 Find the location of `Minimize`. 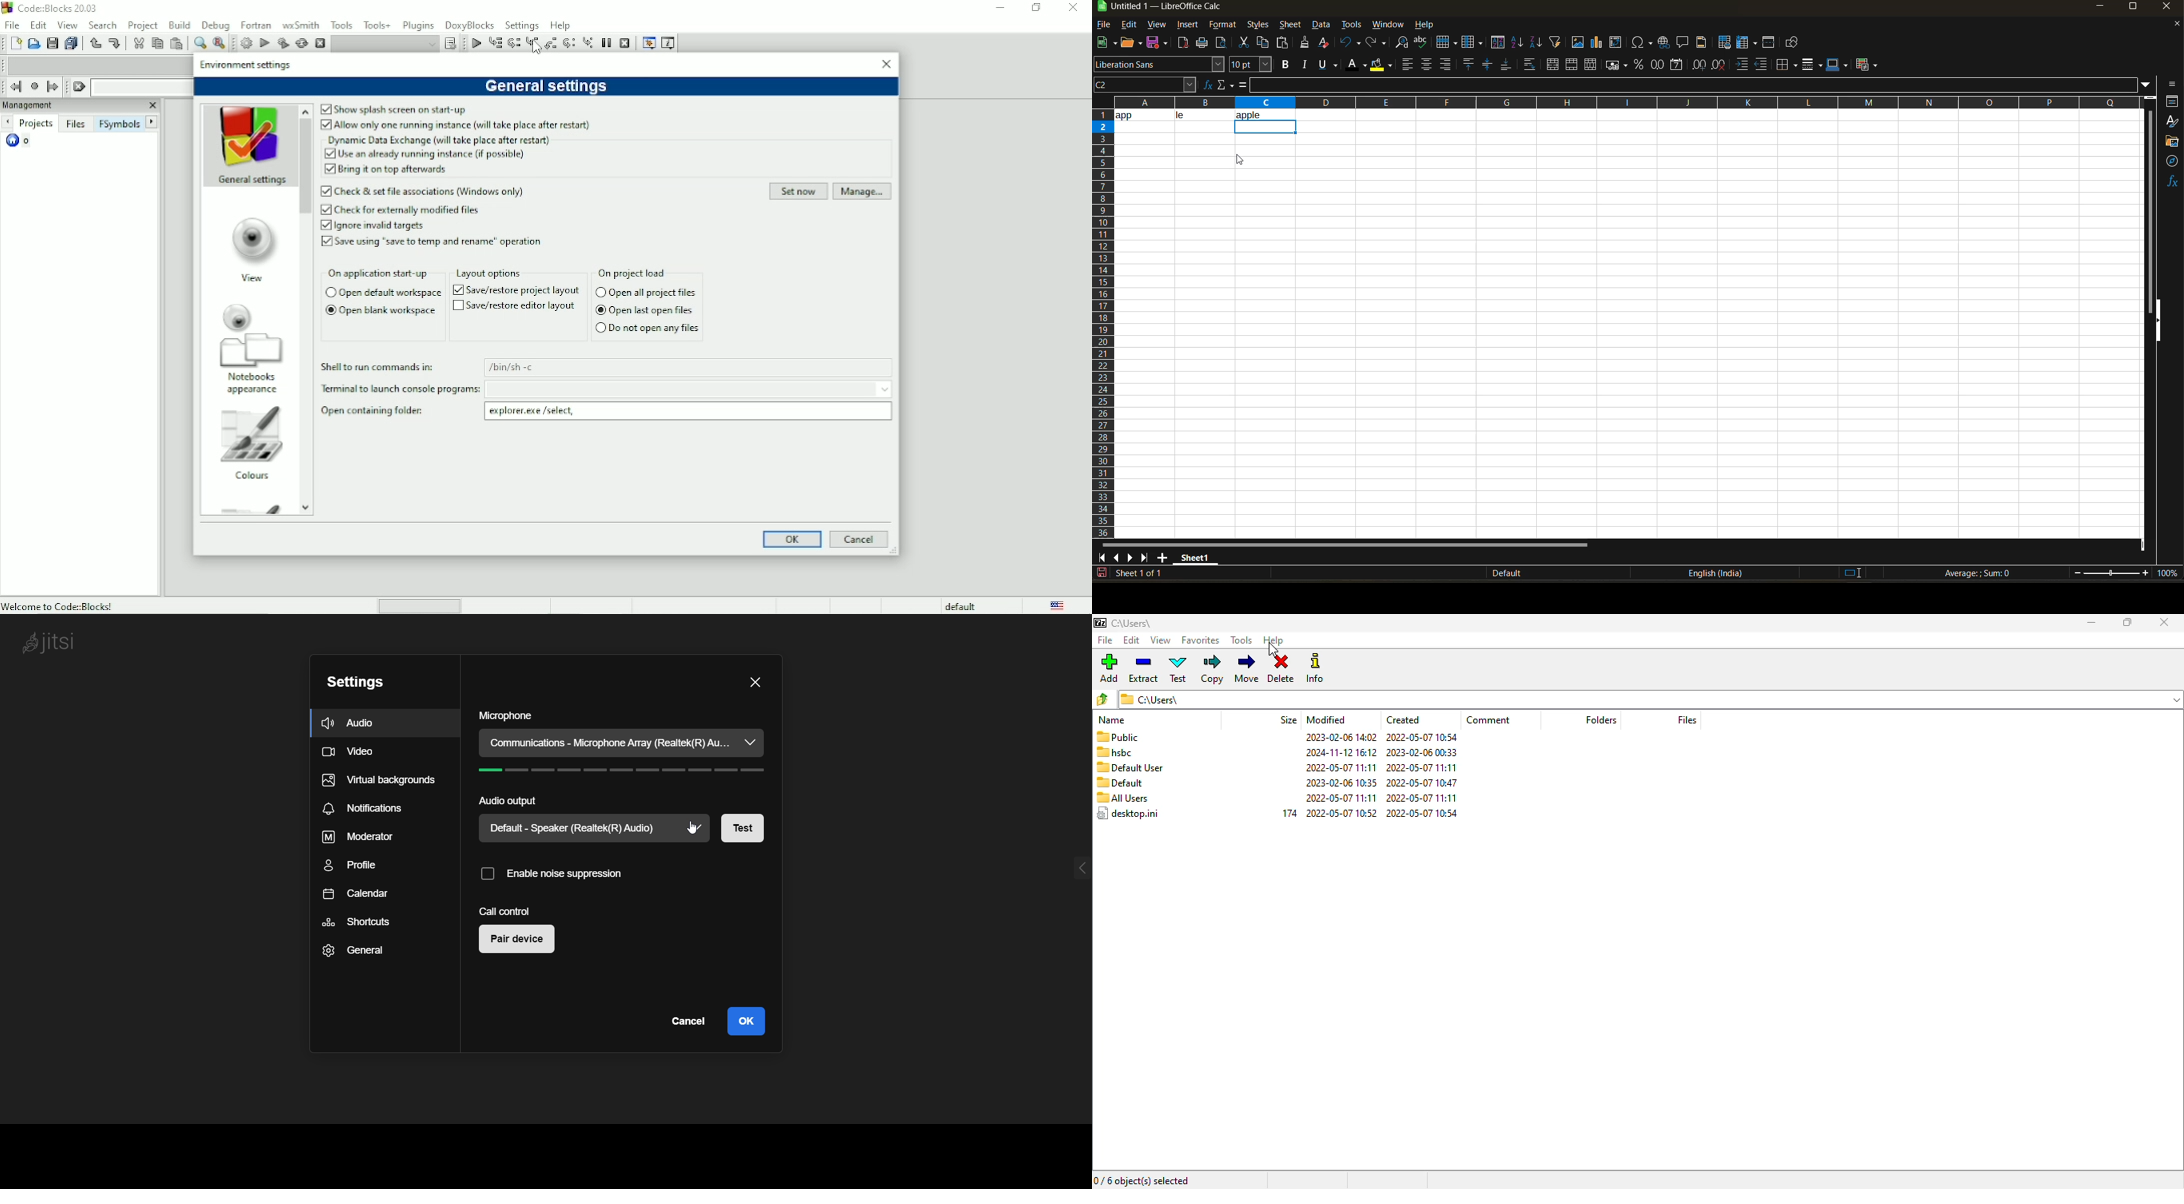

Minimize is located at coordinates (1001, 8).